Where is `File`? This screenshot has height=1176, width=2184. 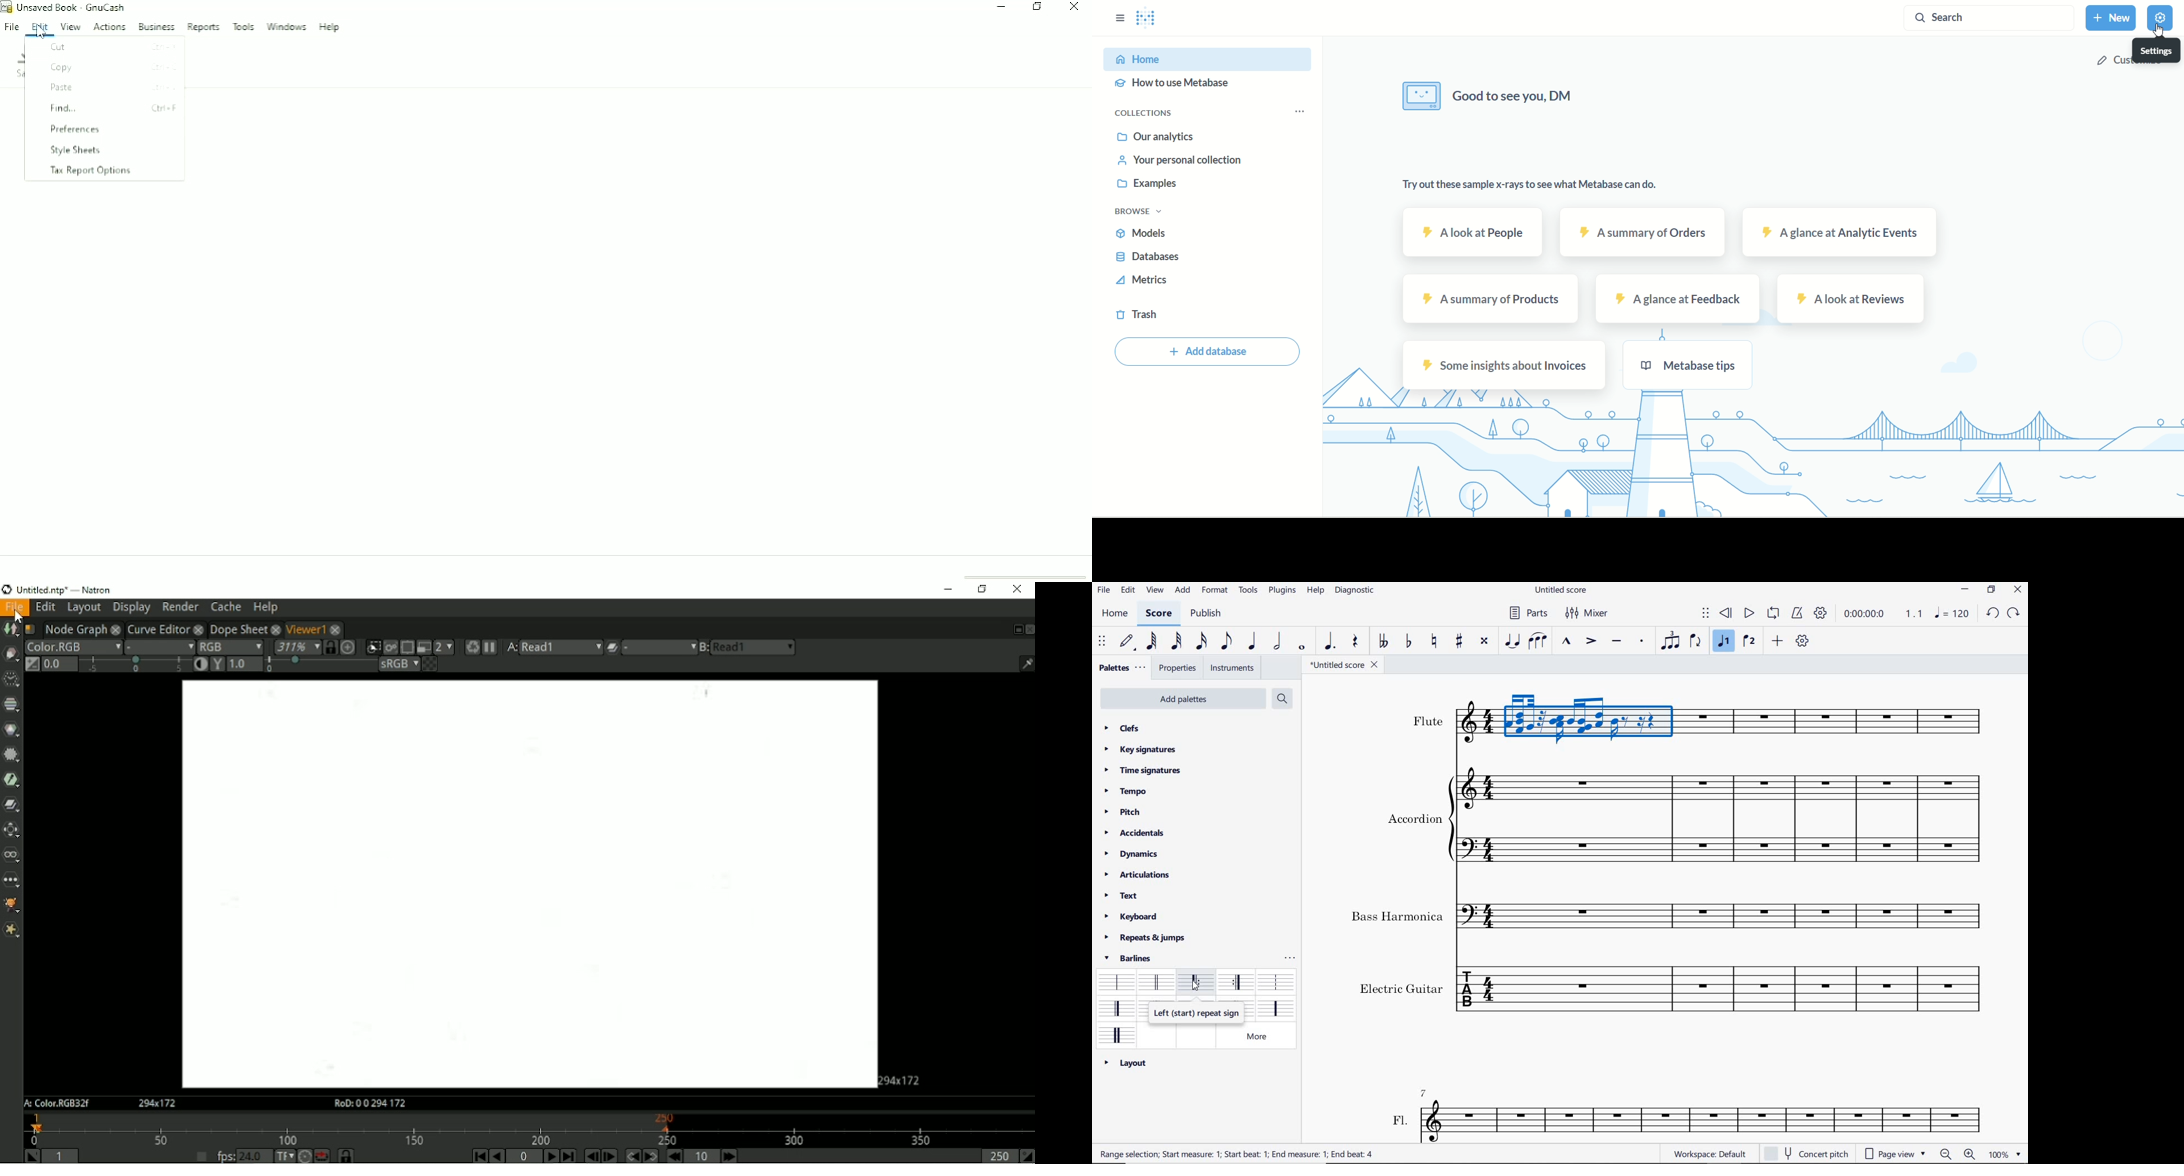
File is located at coordinates (12, 26).